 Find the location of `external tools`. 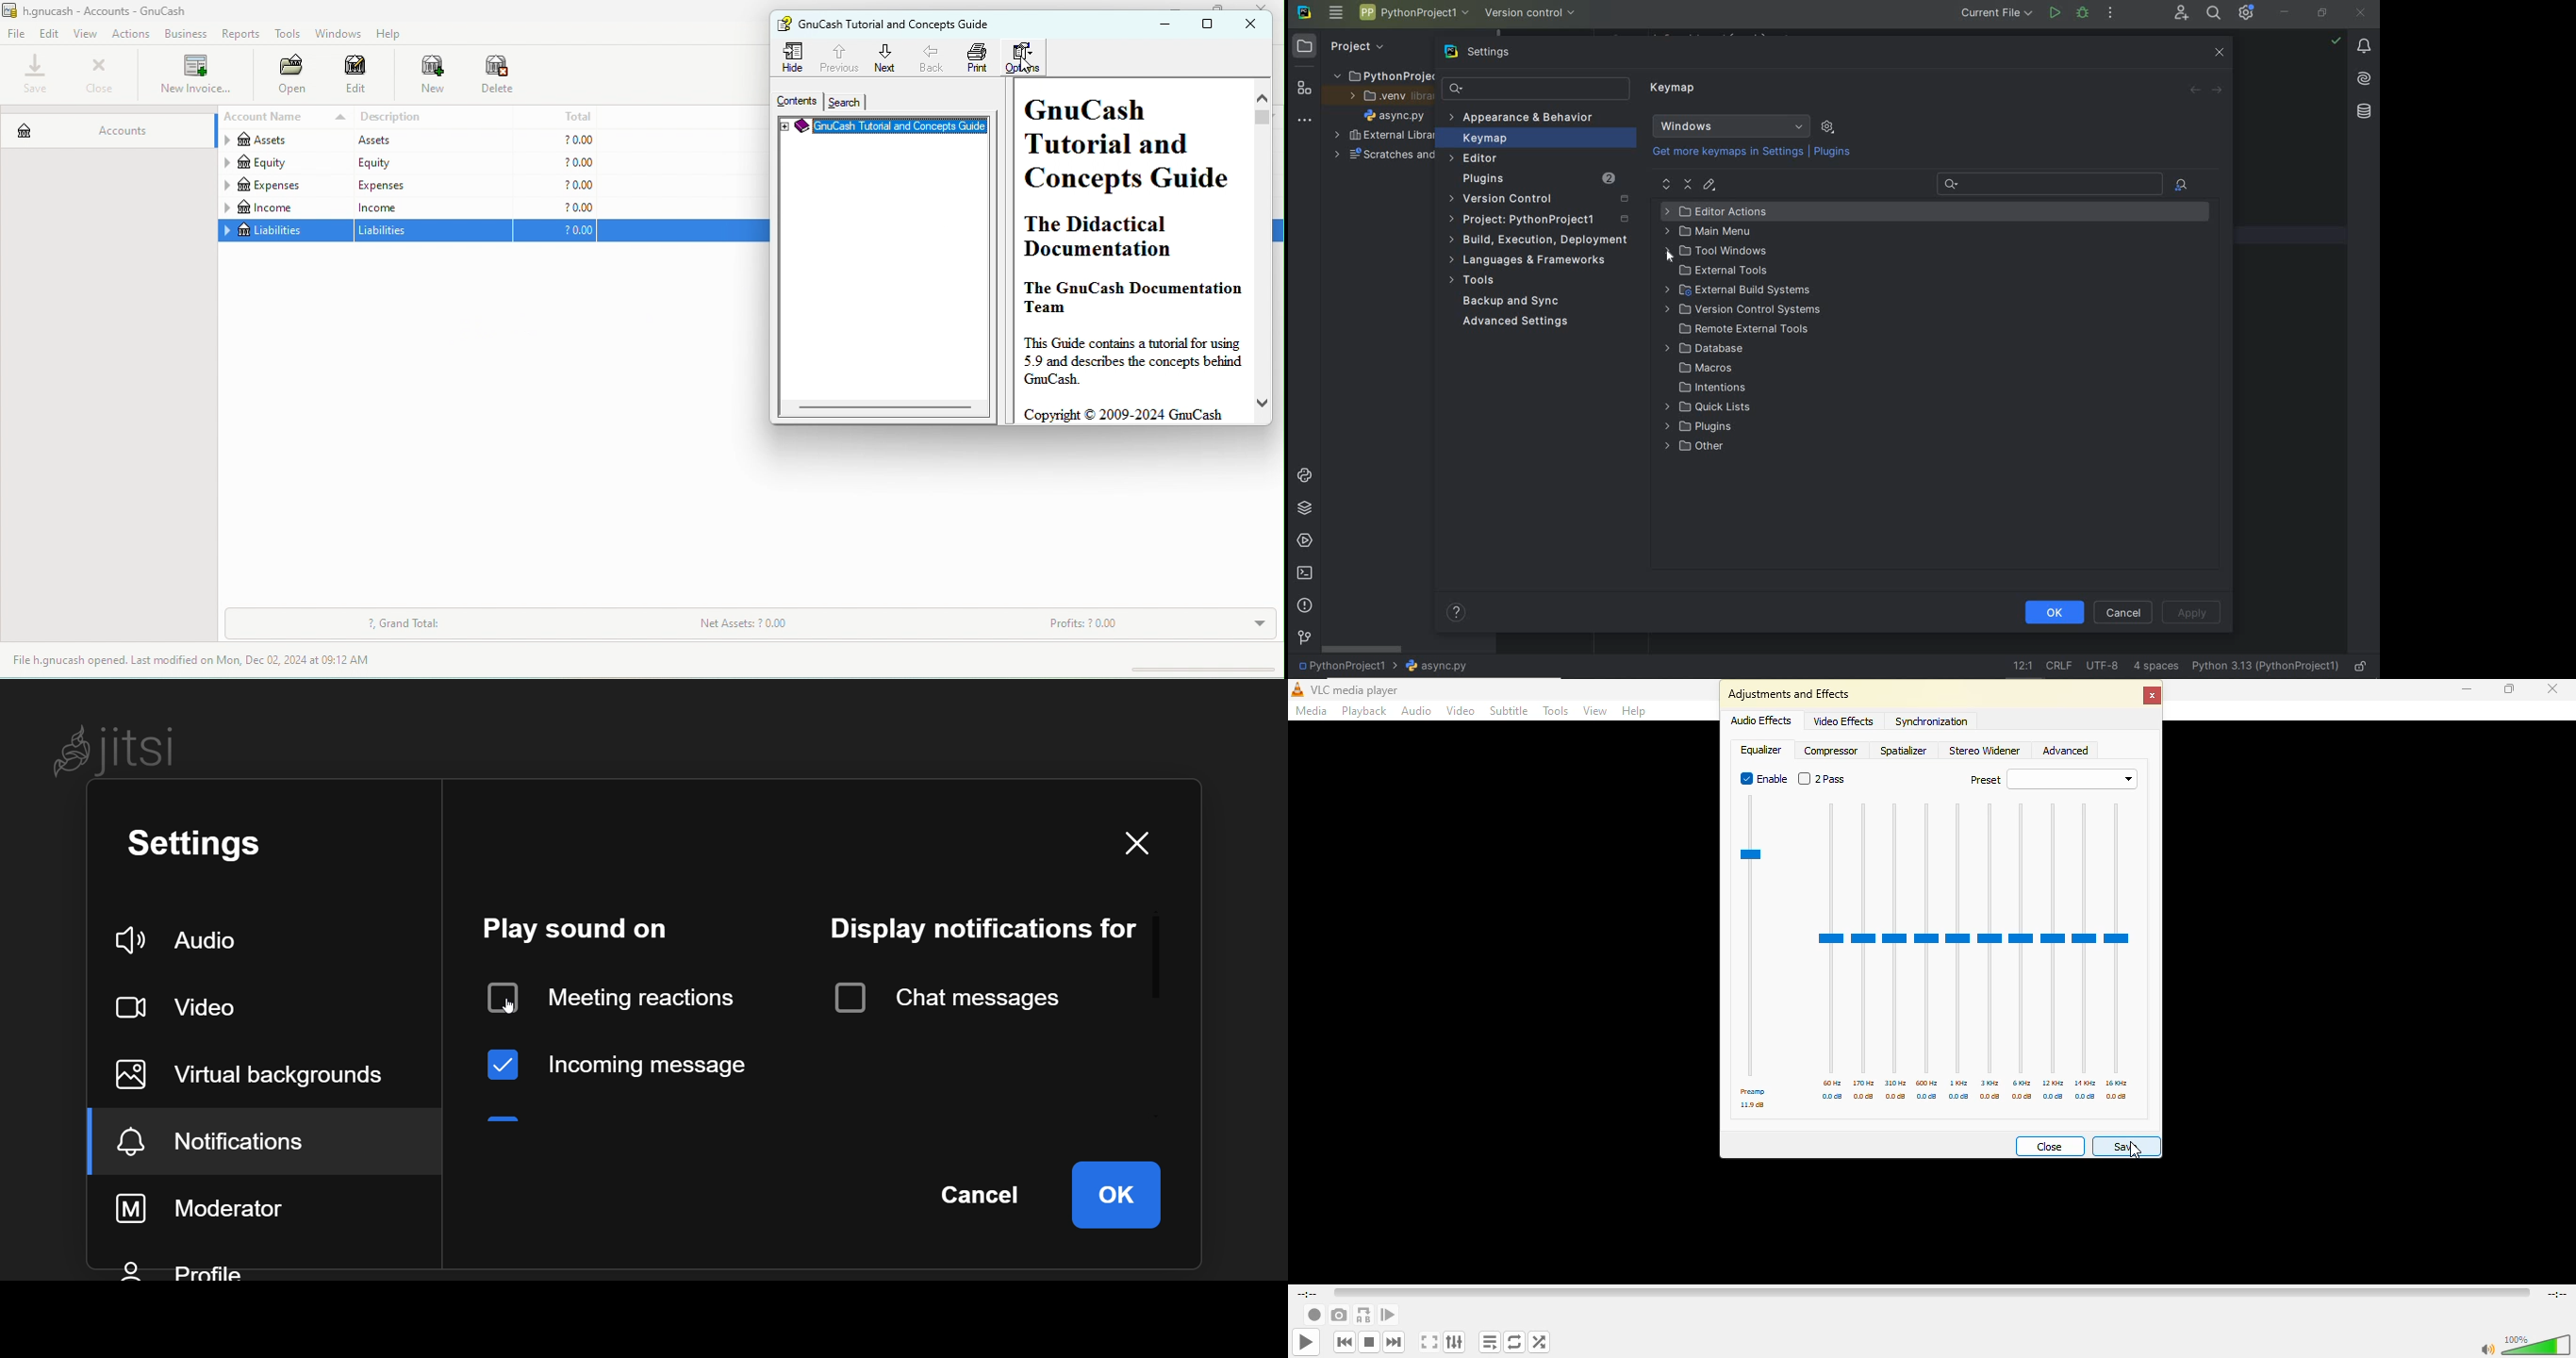

external tools is located at coordinates (1727, 271).